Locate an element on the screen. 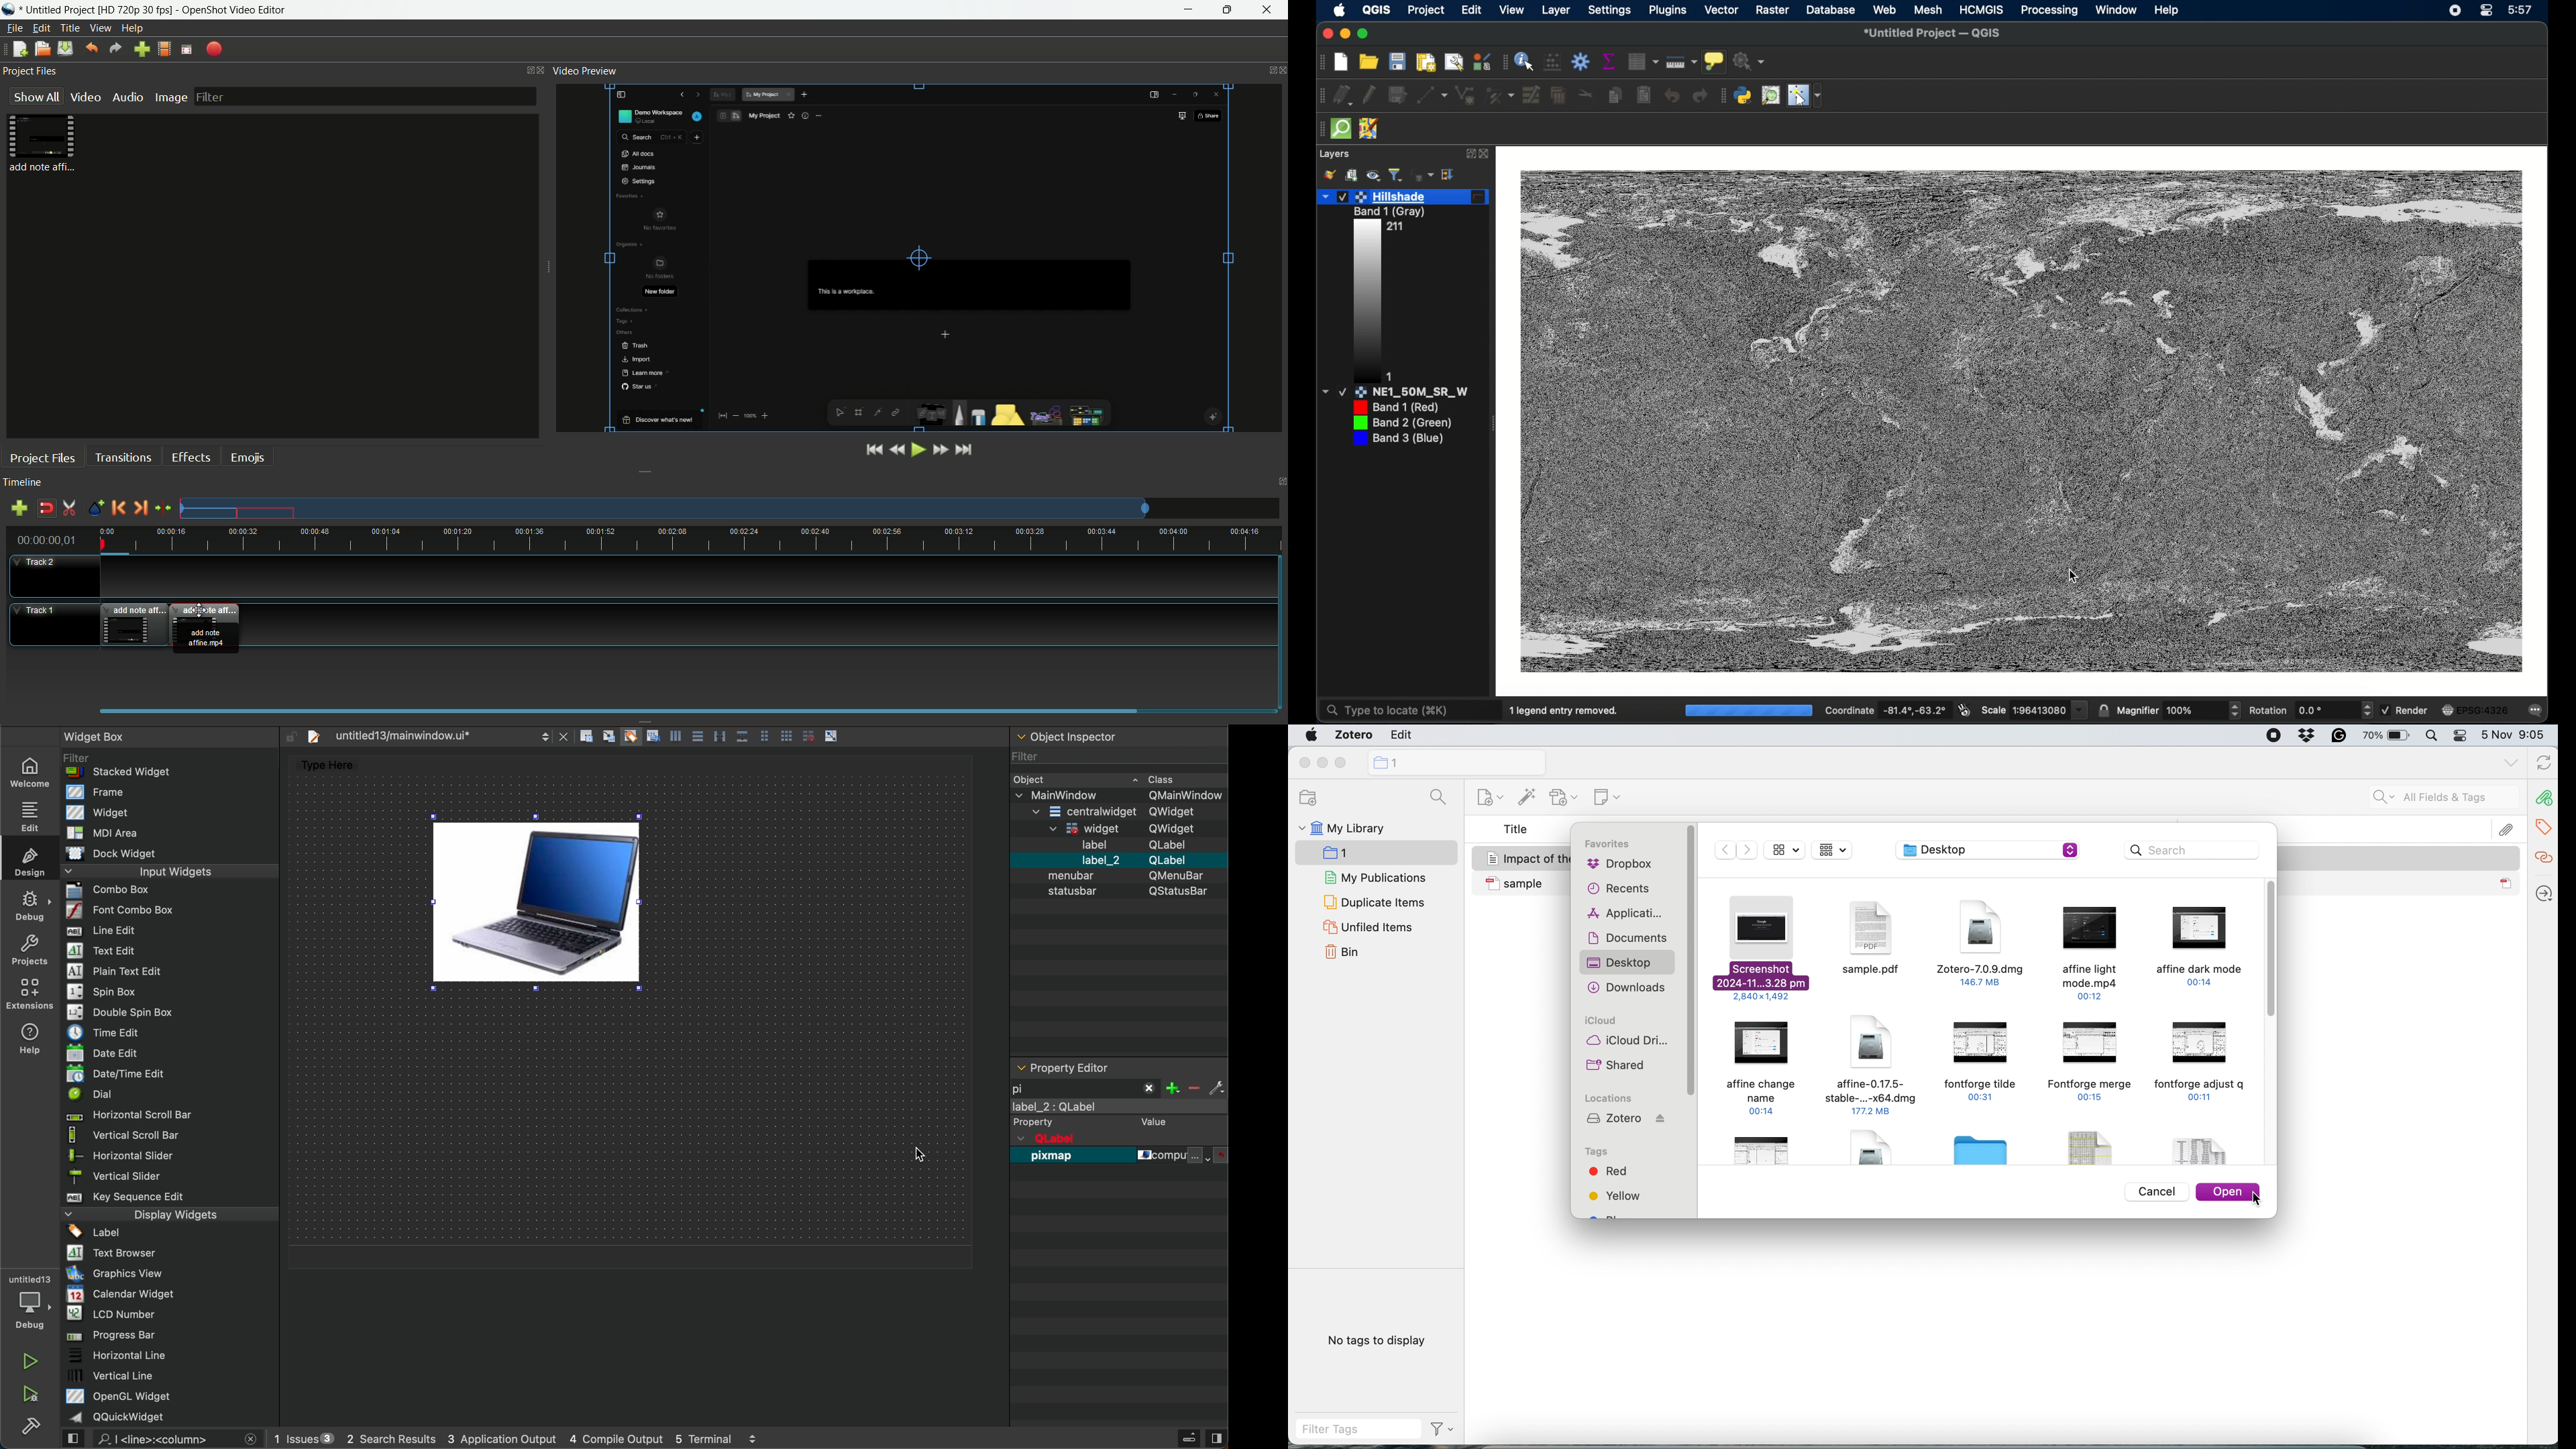 This screenshot has width=2576, height=1456. fullscreen is located at coordinates (187, 49).